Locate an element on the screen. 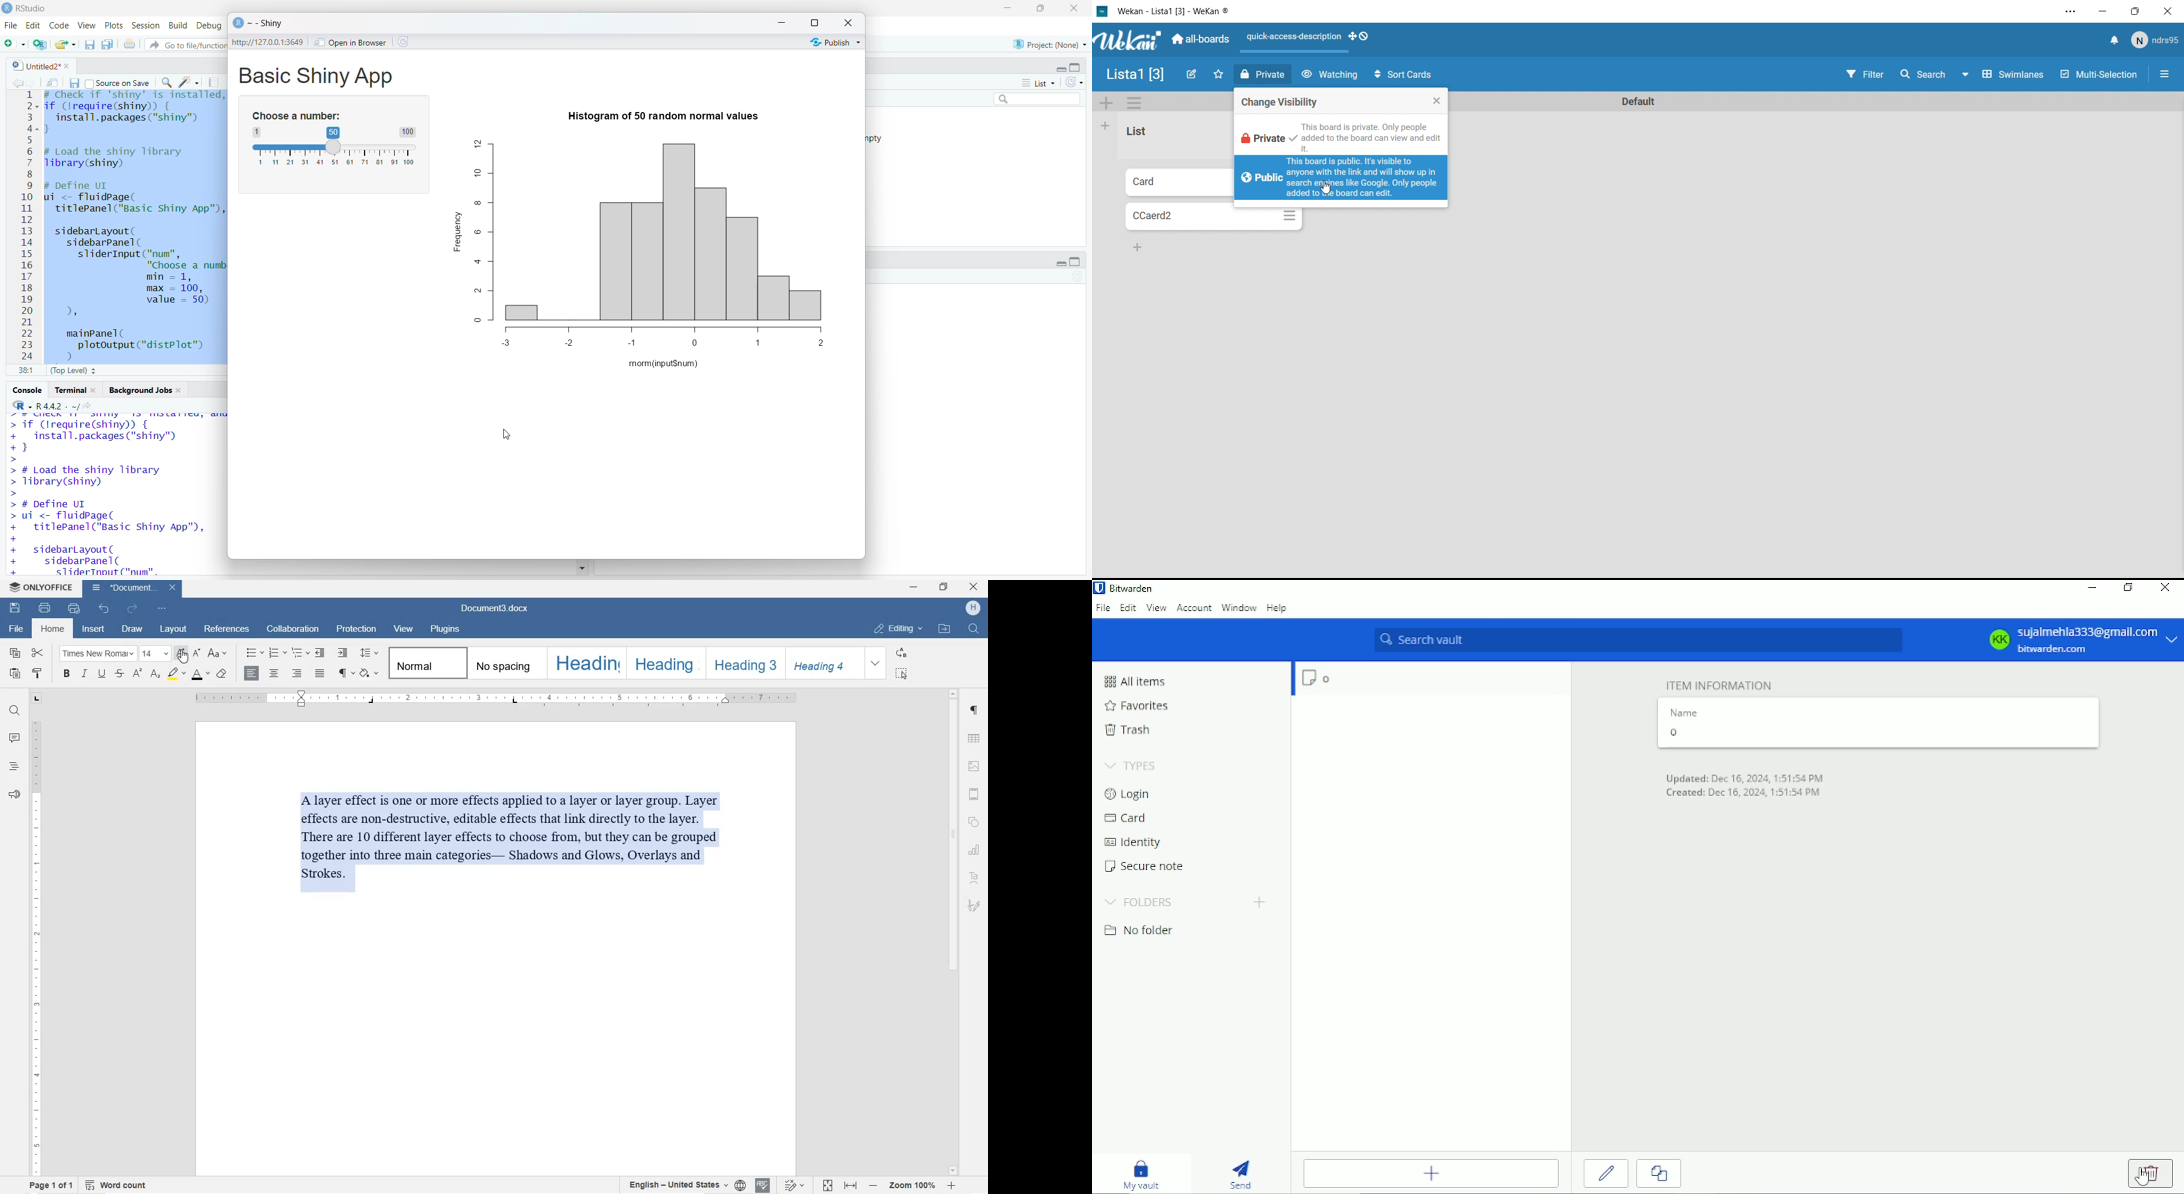 The height and width of the screenshot is (1204, 2184). R 4.4.2 .~/ is located at coordinates (67, 407).